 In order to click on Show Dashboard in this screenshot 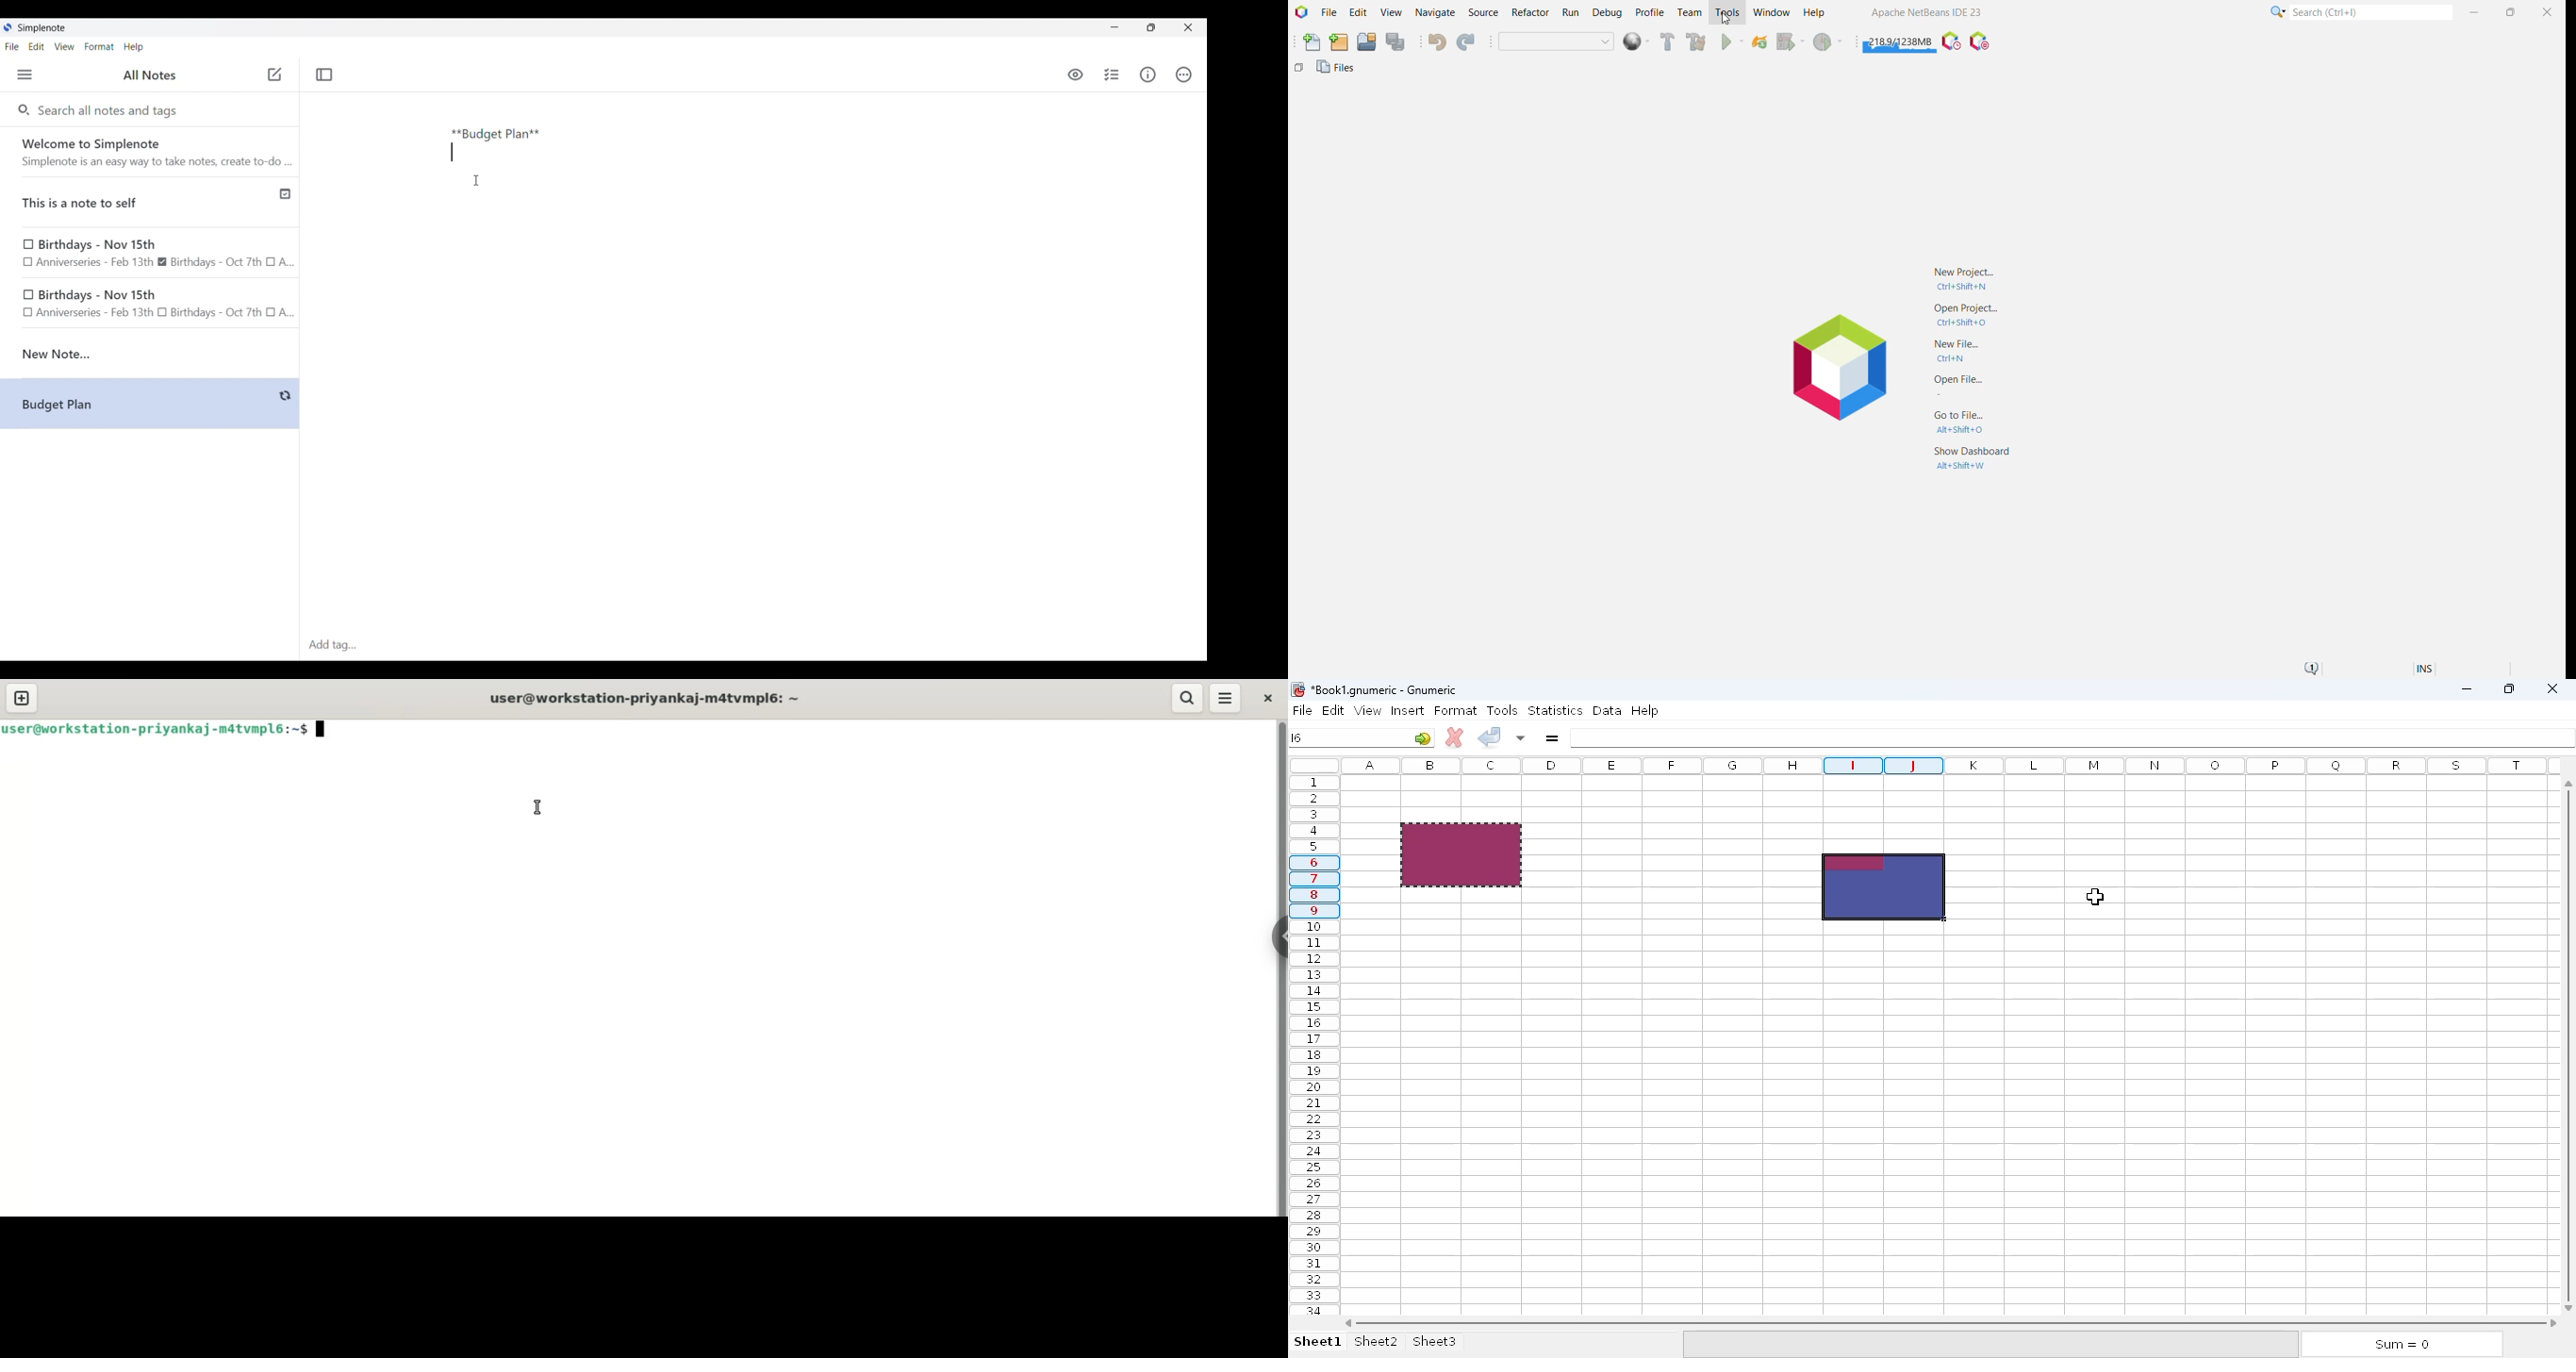, I will do `click(1973, 458)`.